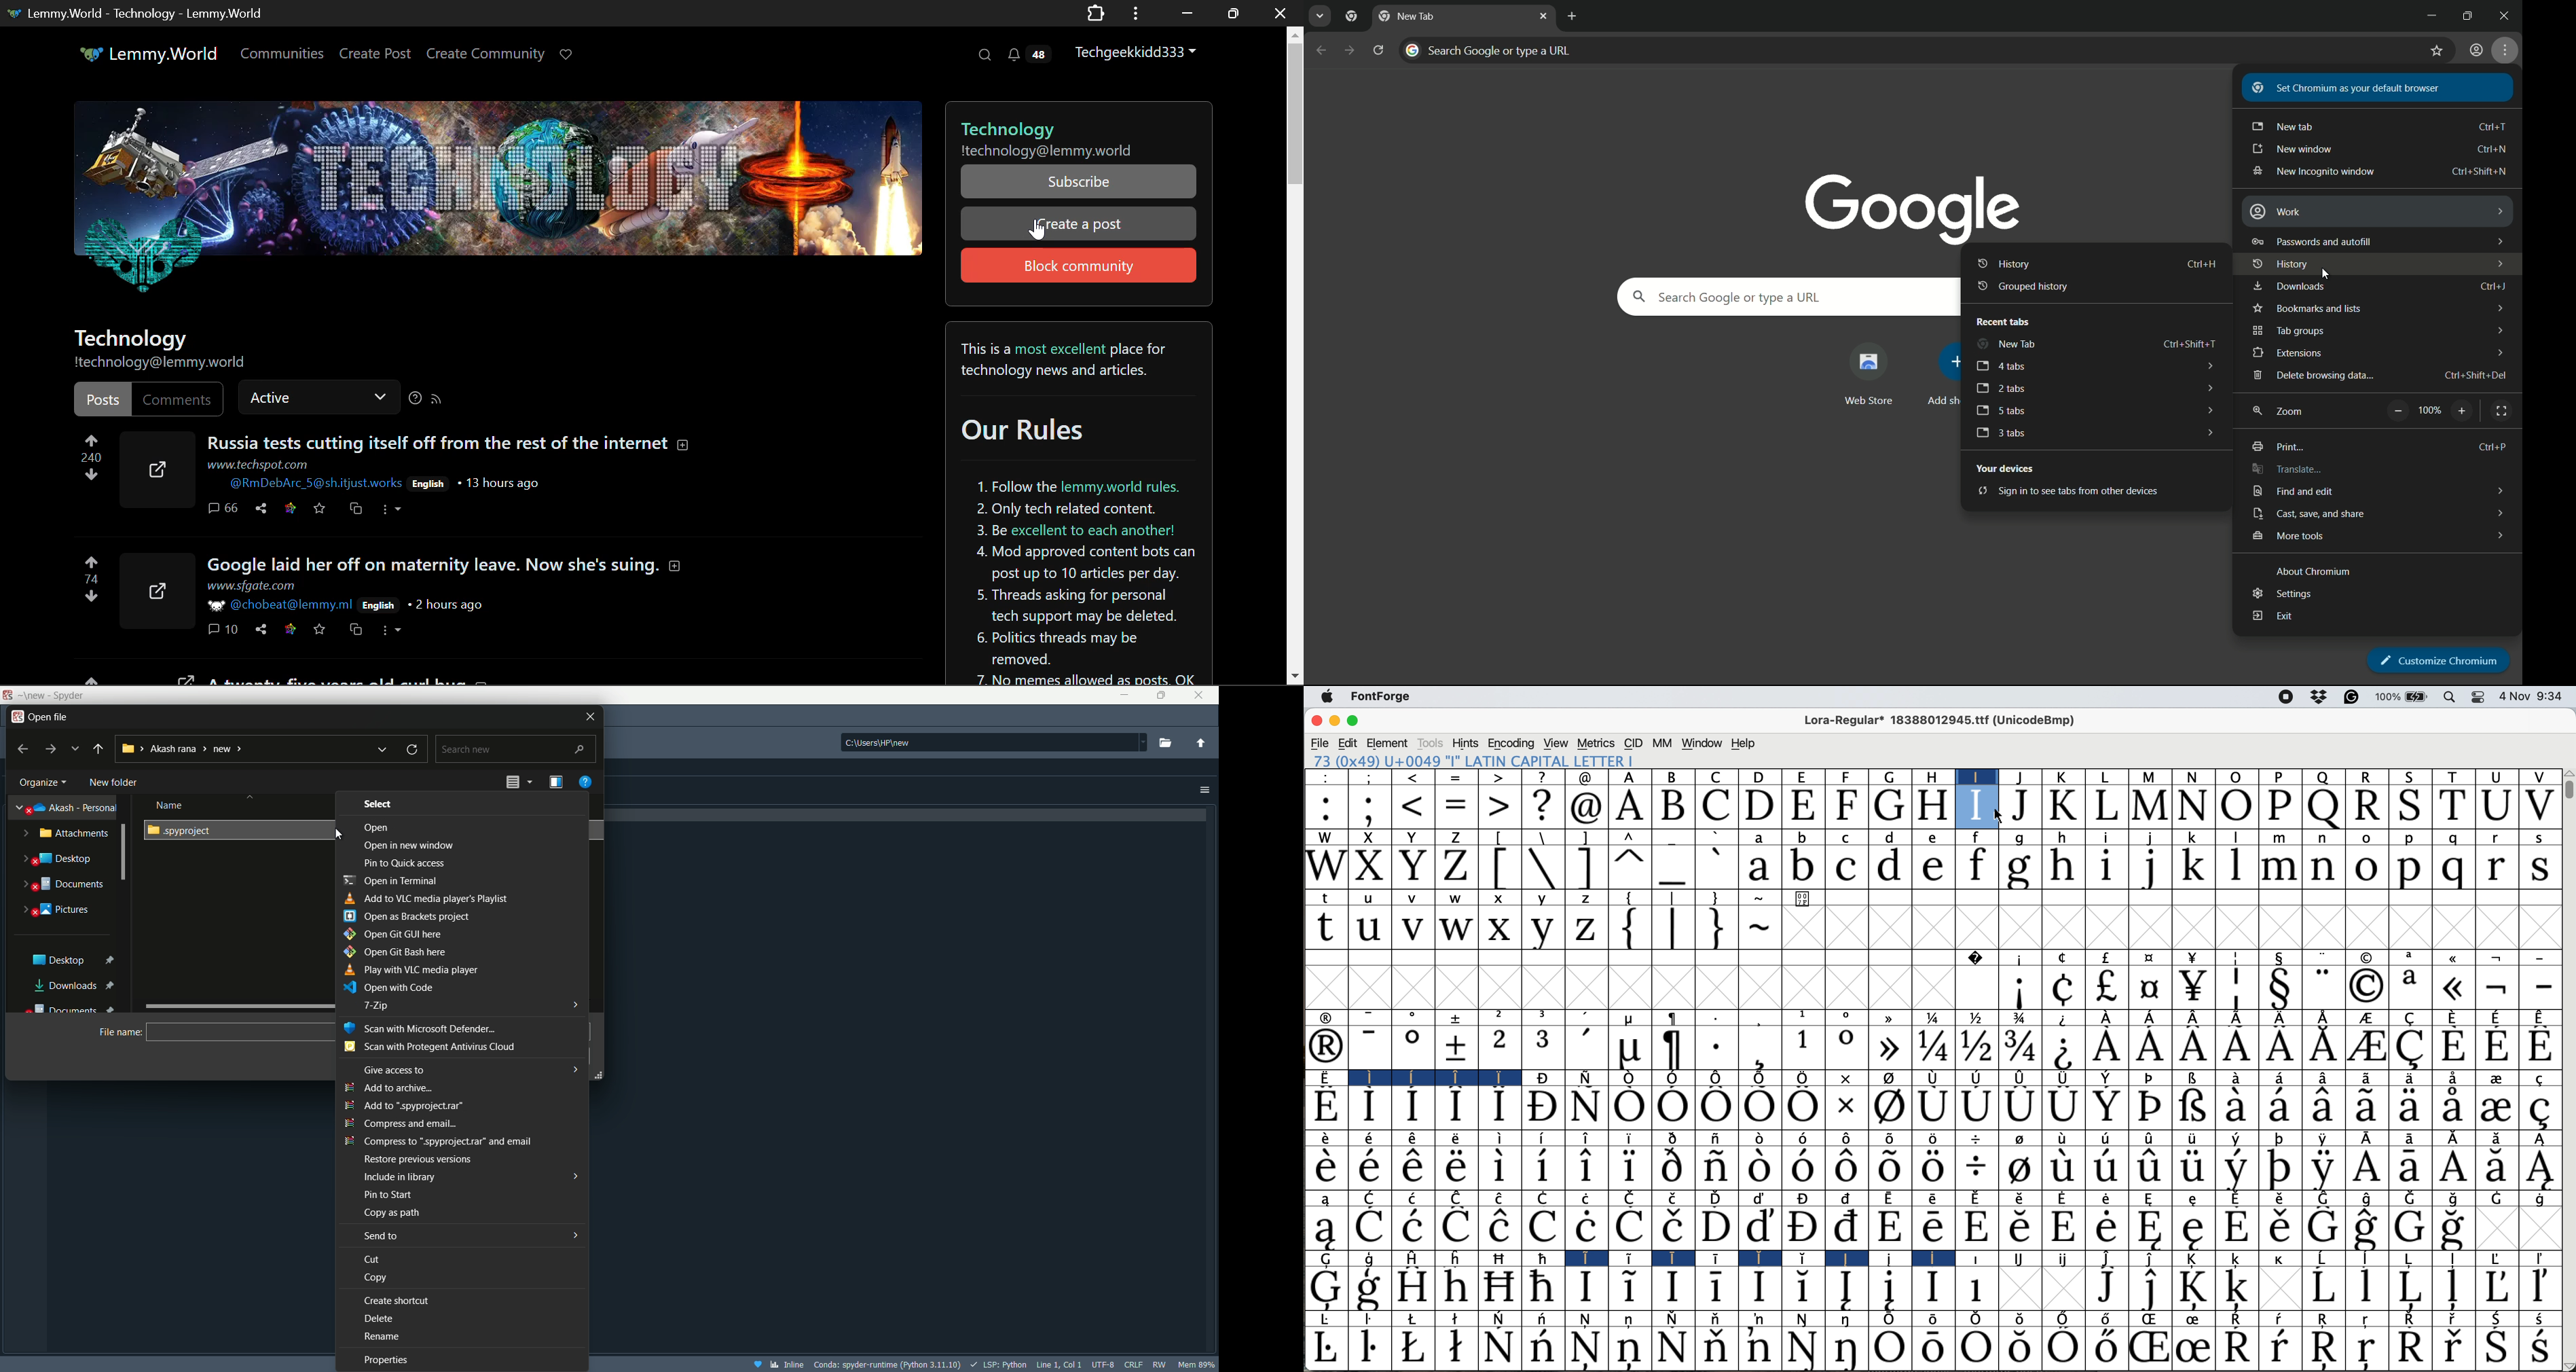 The image size is (2576, 1372). What do you see at coordinates (1353, 721) in the screenshot?
I see `maximize` at bounding box center [1353, 721].